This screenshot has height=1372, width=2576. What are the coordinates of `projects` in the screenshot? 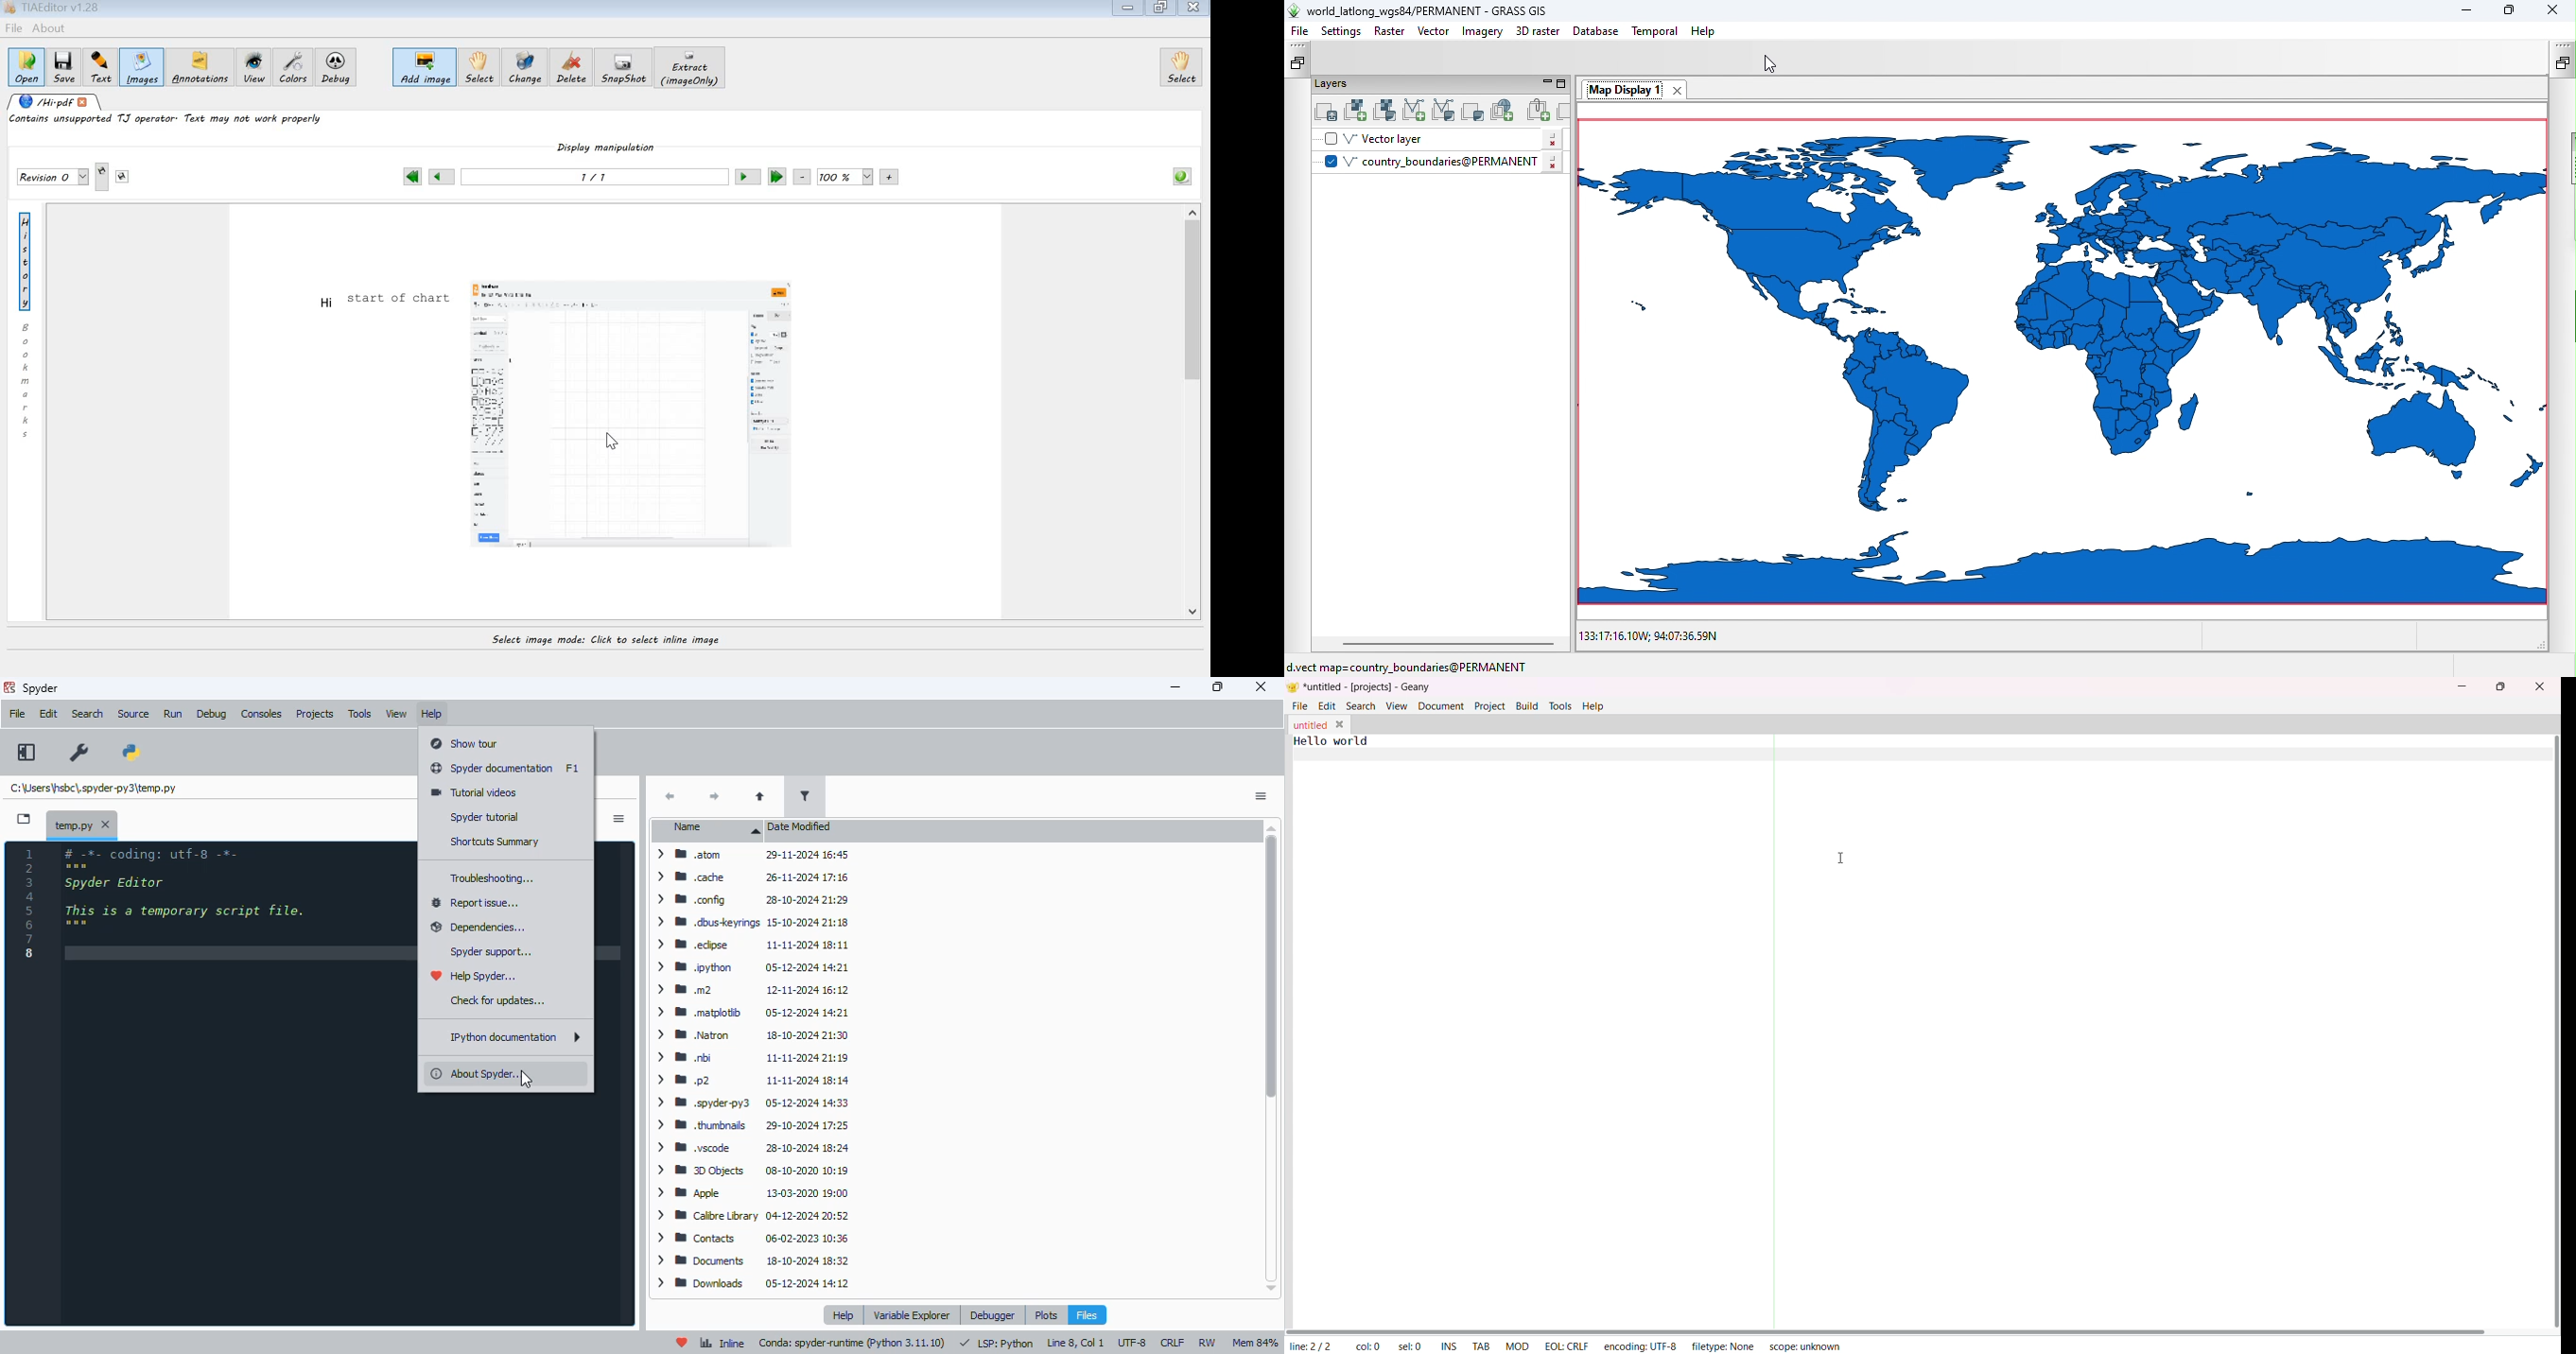 It's located at (314, 716).